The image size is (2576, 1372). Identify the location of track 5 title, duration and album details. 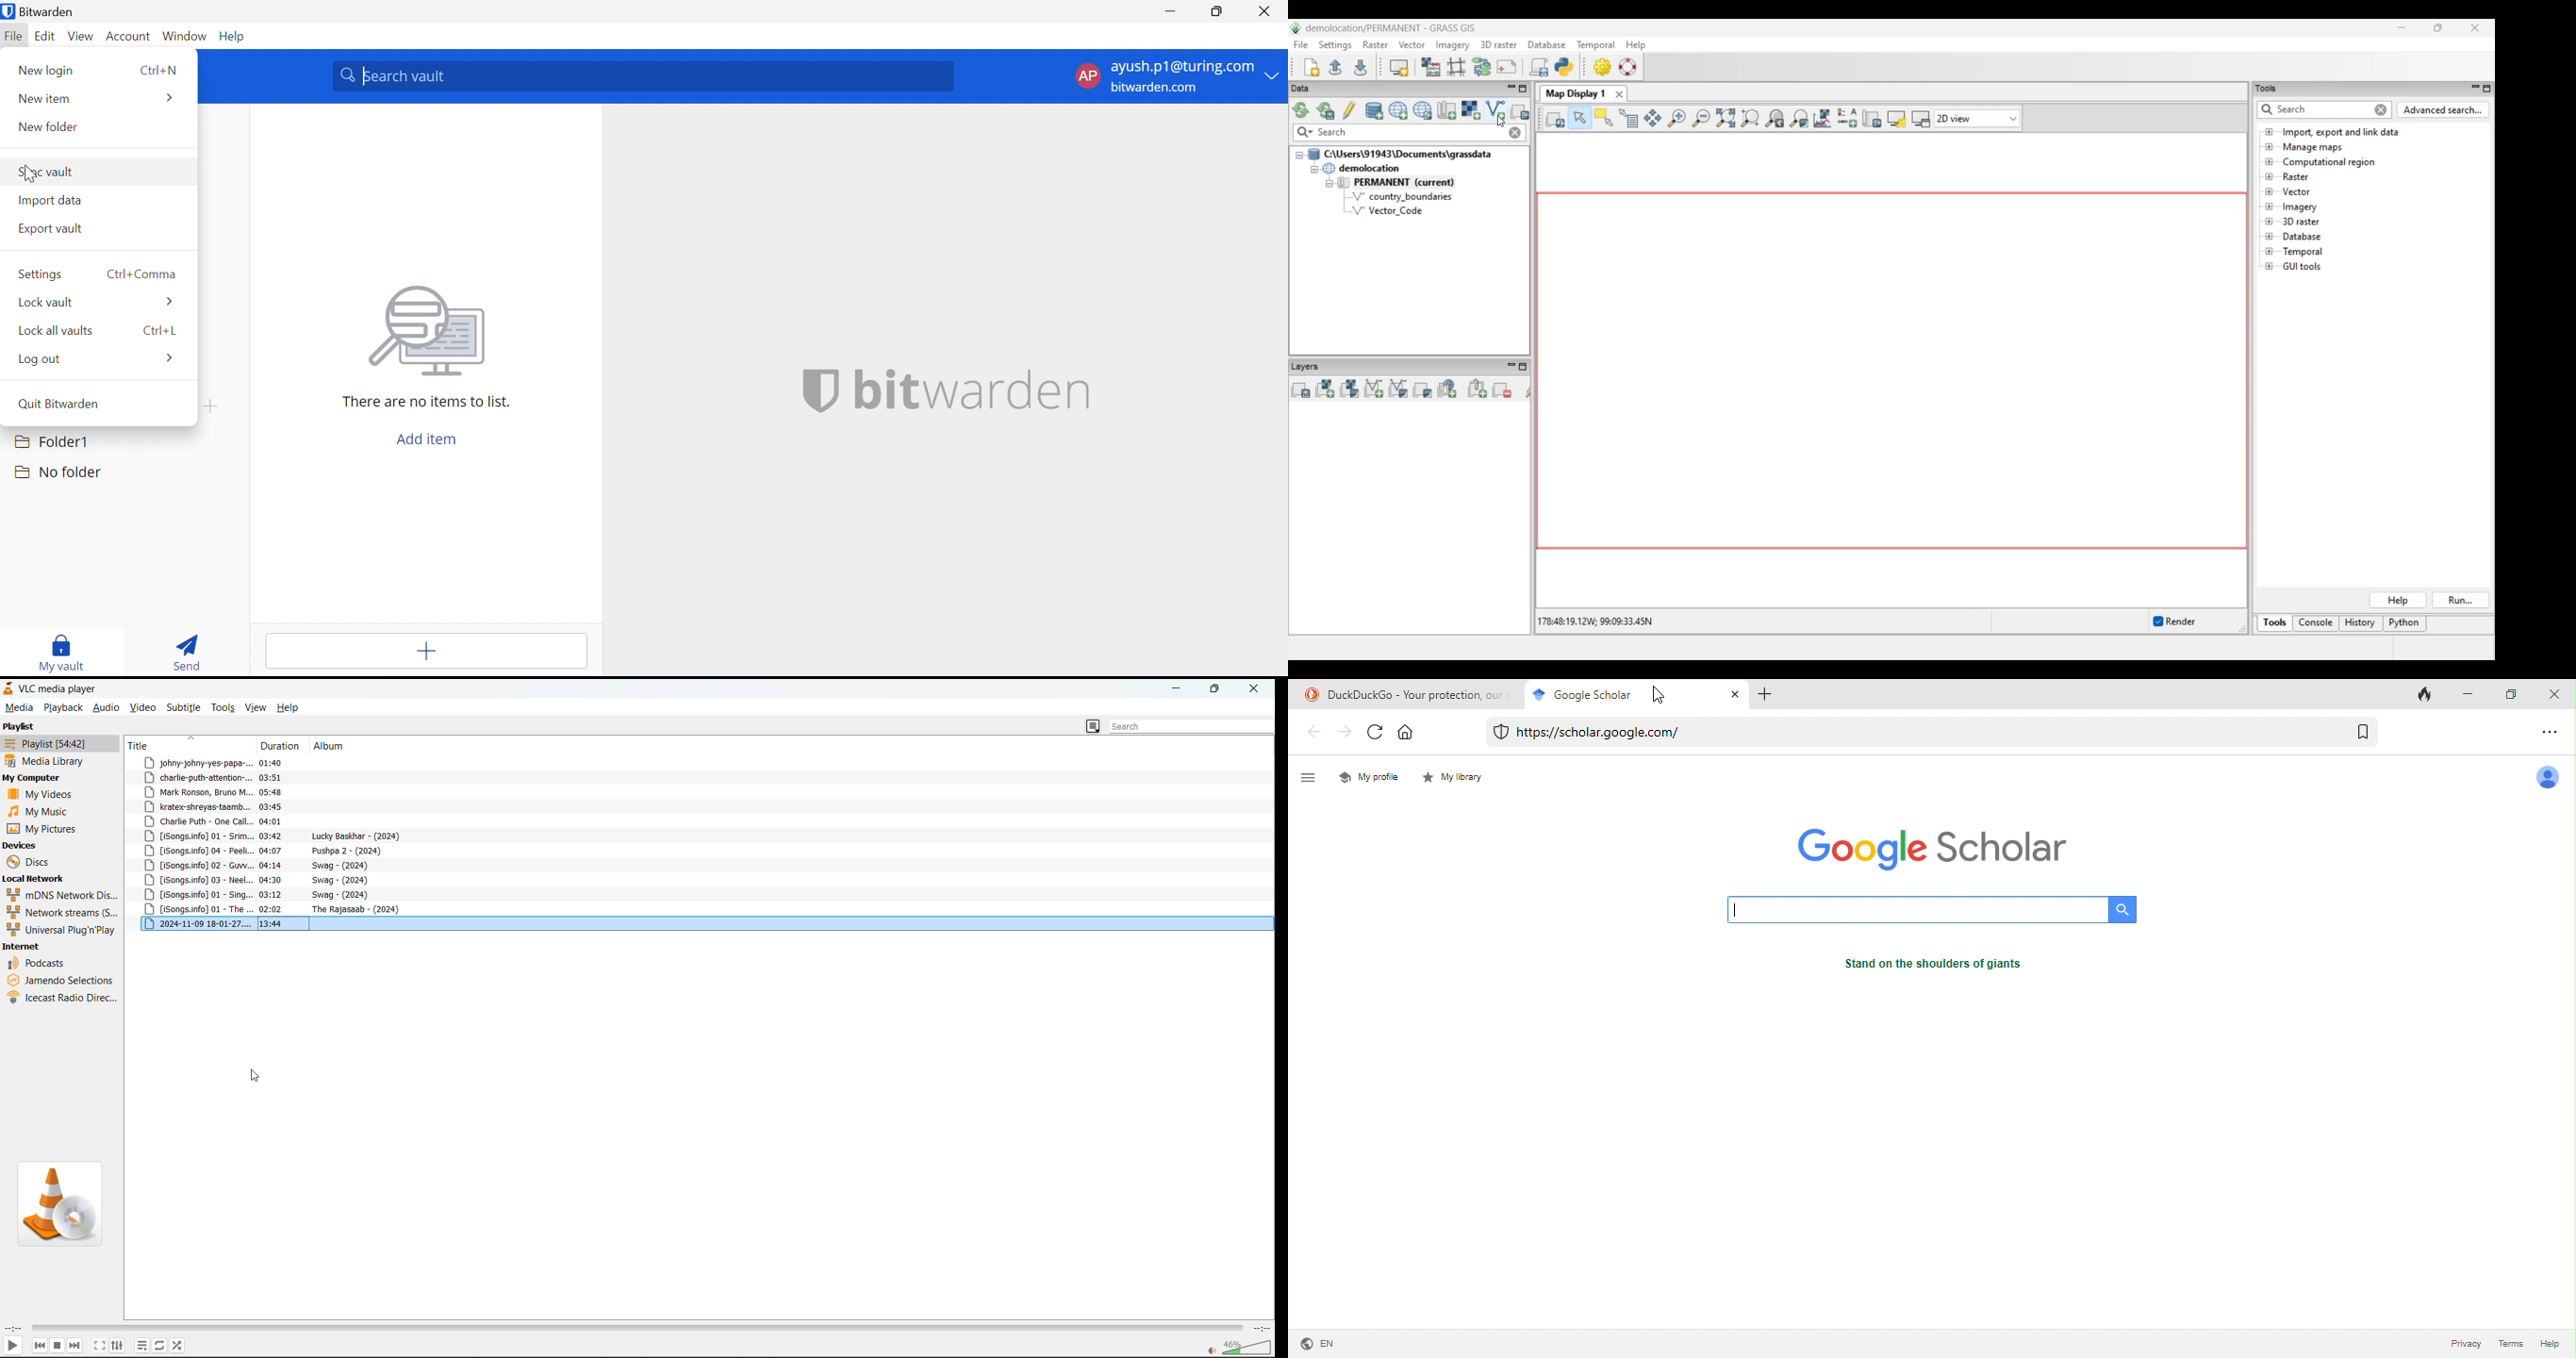
(244, 822).